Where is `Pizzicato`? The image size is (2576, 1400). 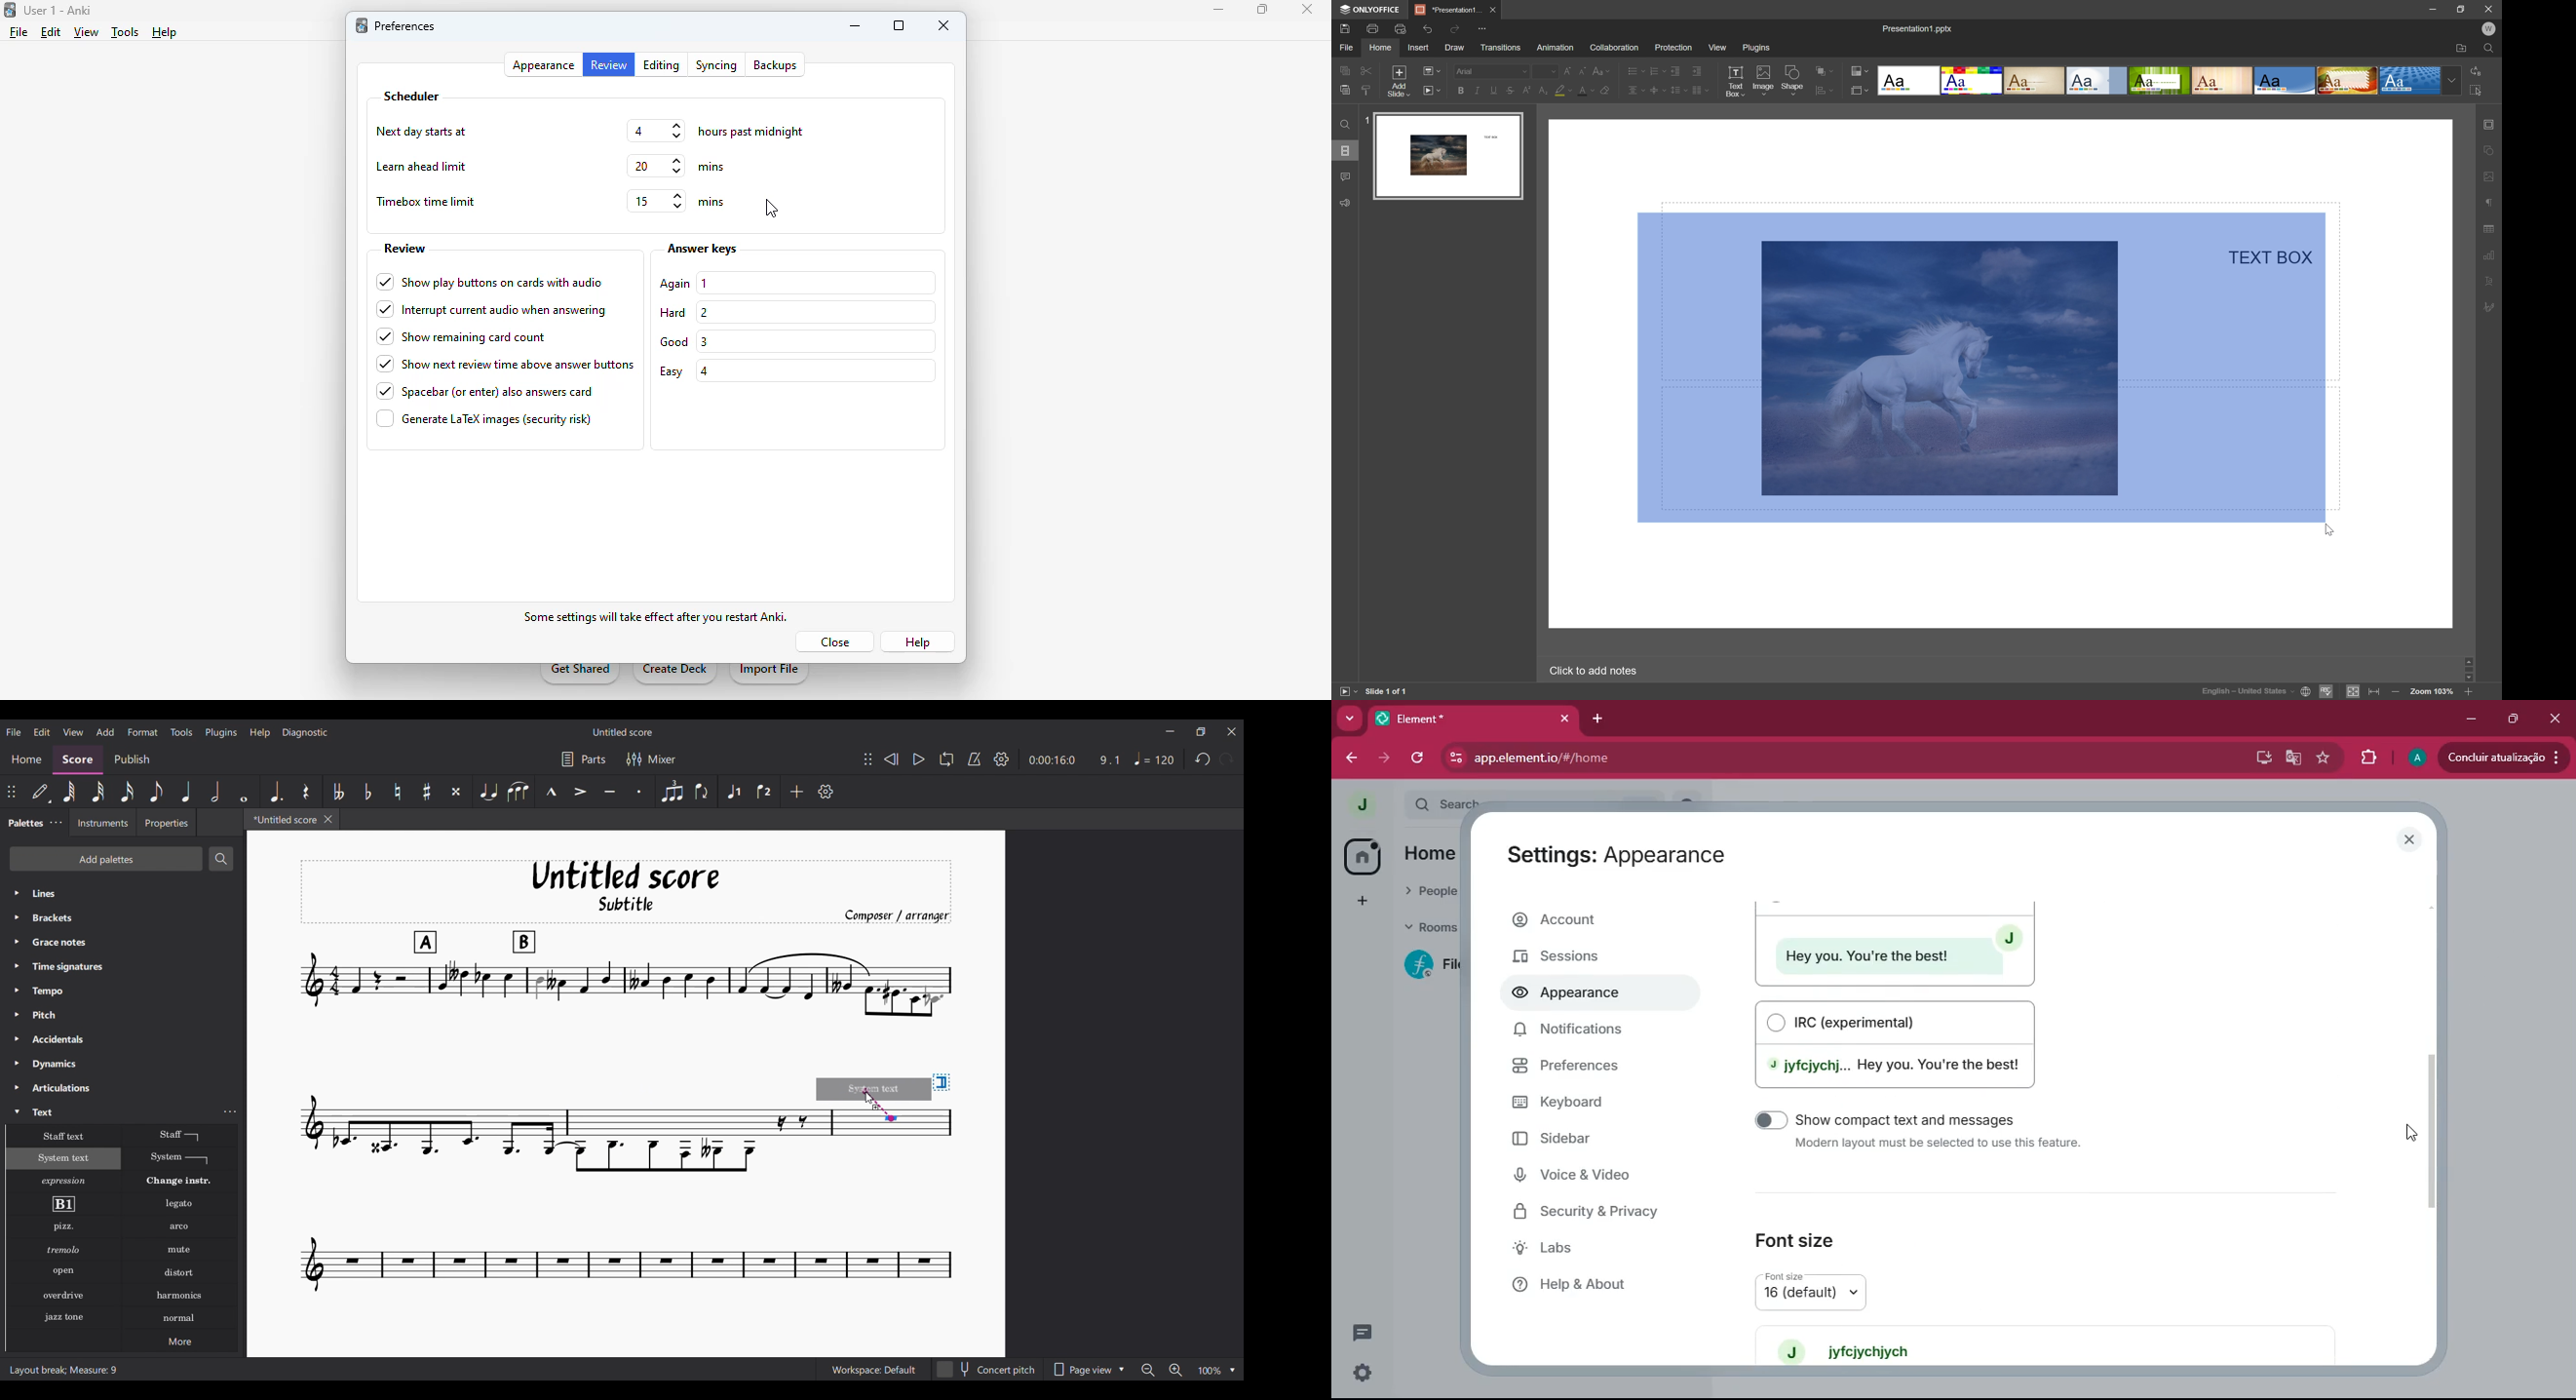 Pizzicato is located at coordinates (64, 1226).